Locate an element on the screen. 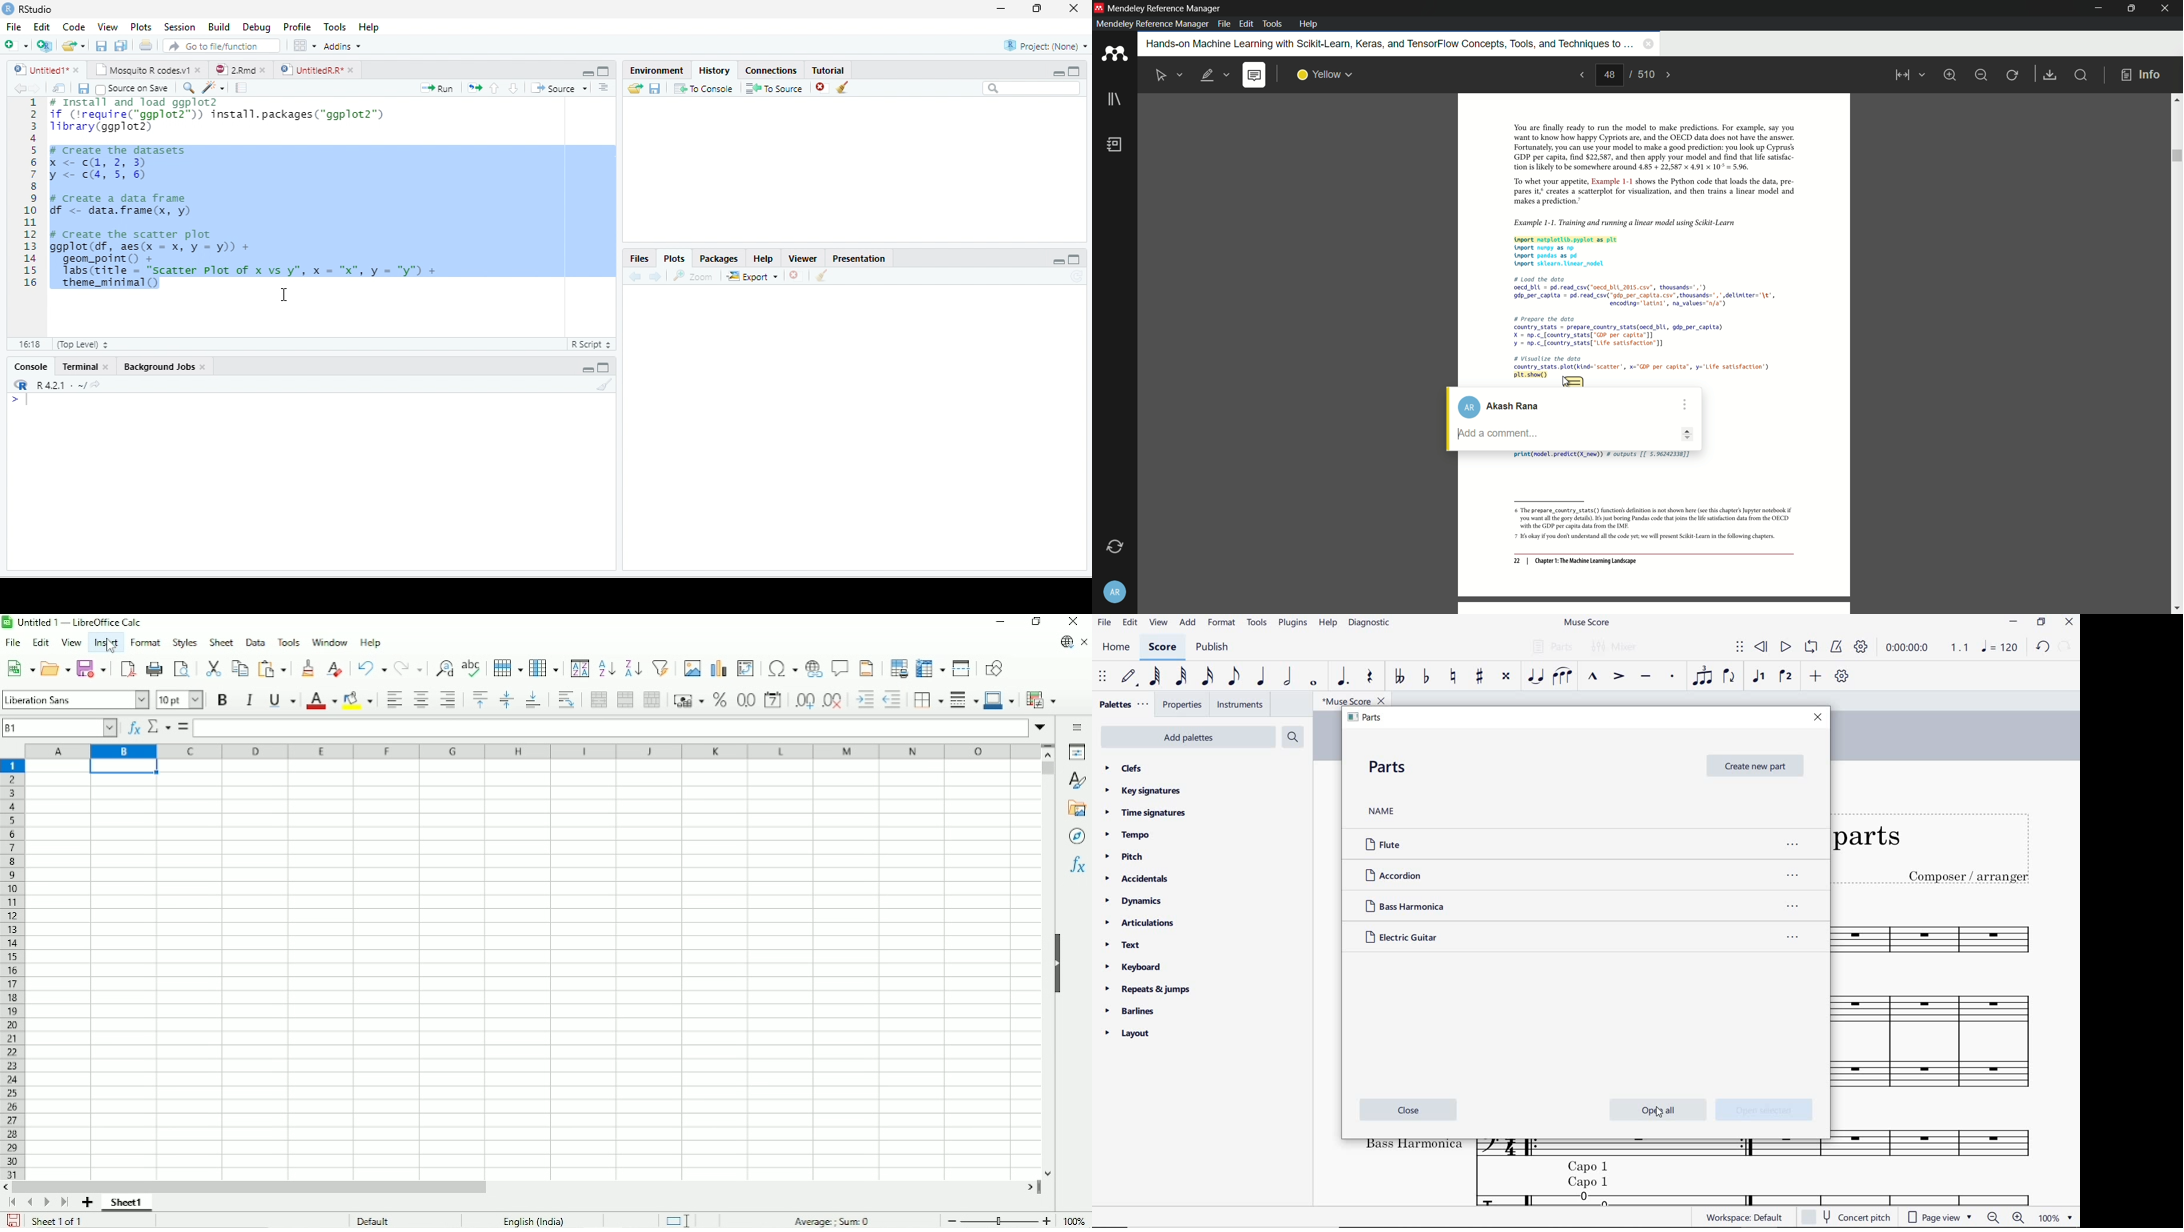 Image resolution: width=2184 pixels, height=1232 pixels. zoom is located at coordinates (693, 275).